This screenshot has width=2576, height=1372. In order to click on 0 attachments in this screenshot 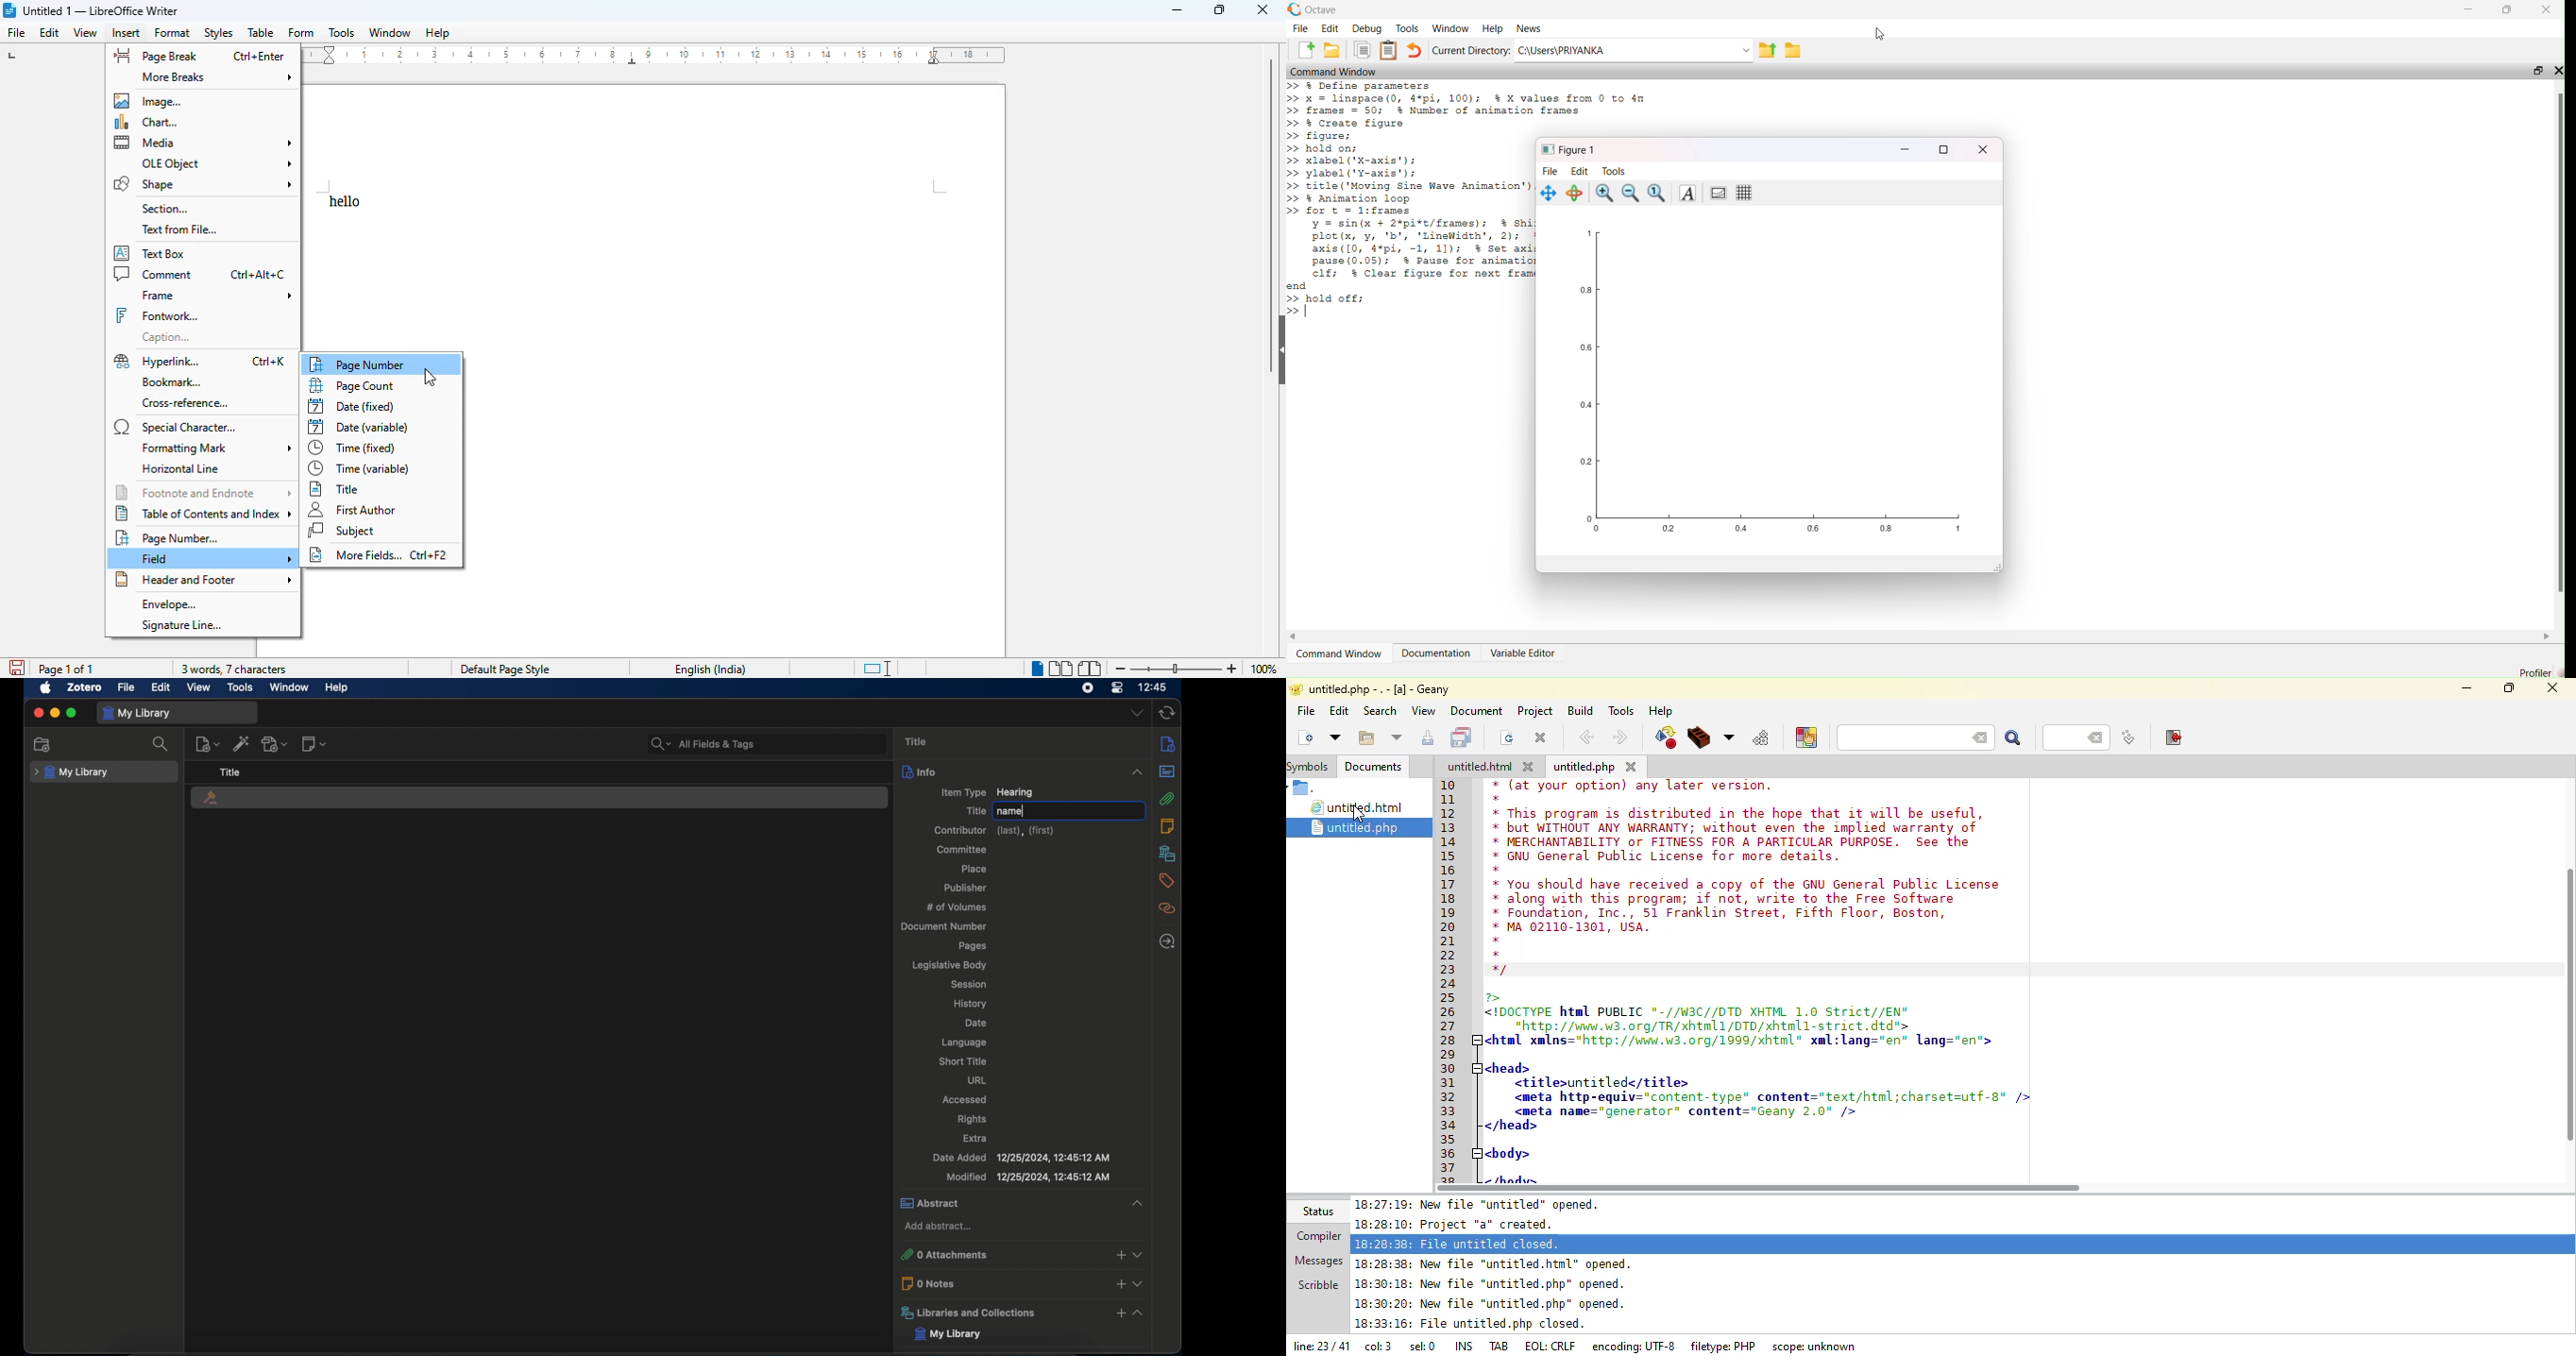, I will do `click(1021, 1256)`.